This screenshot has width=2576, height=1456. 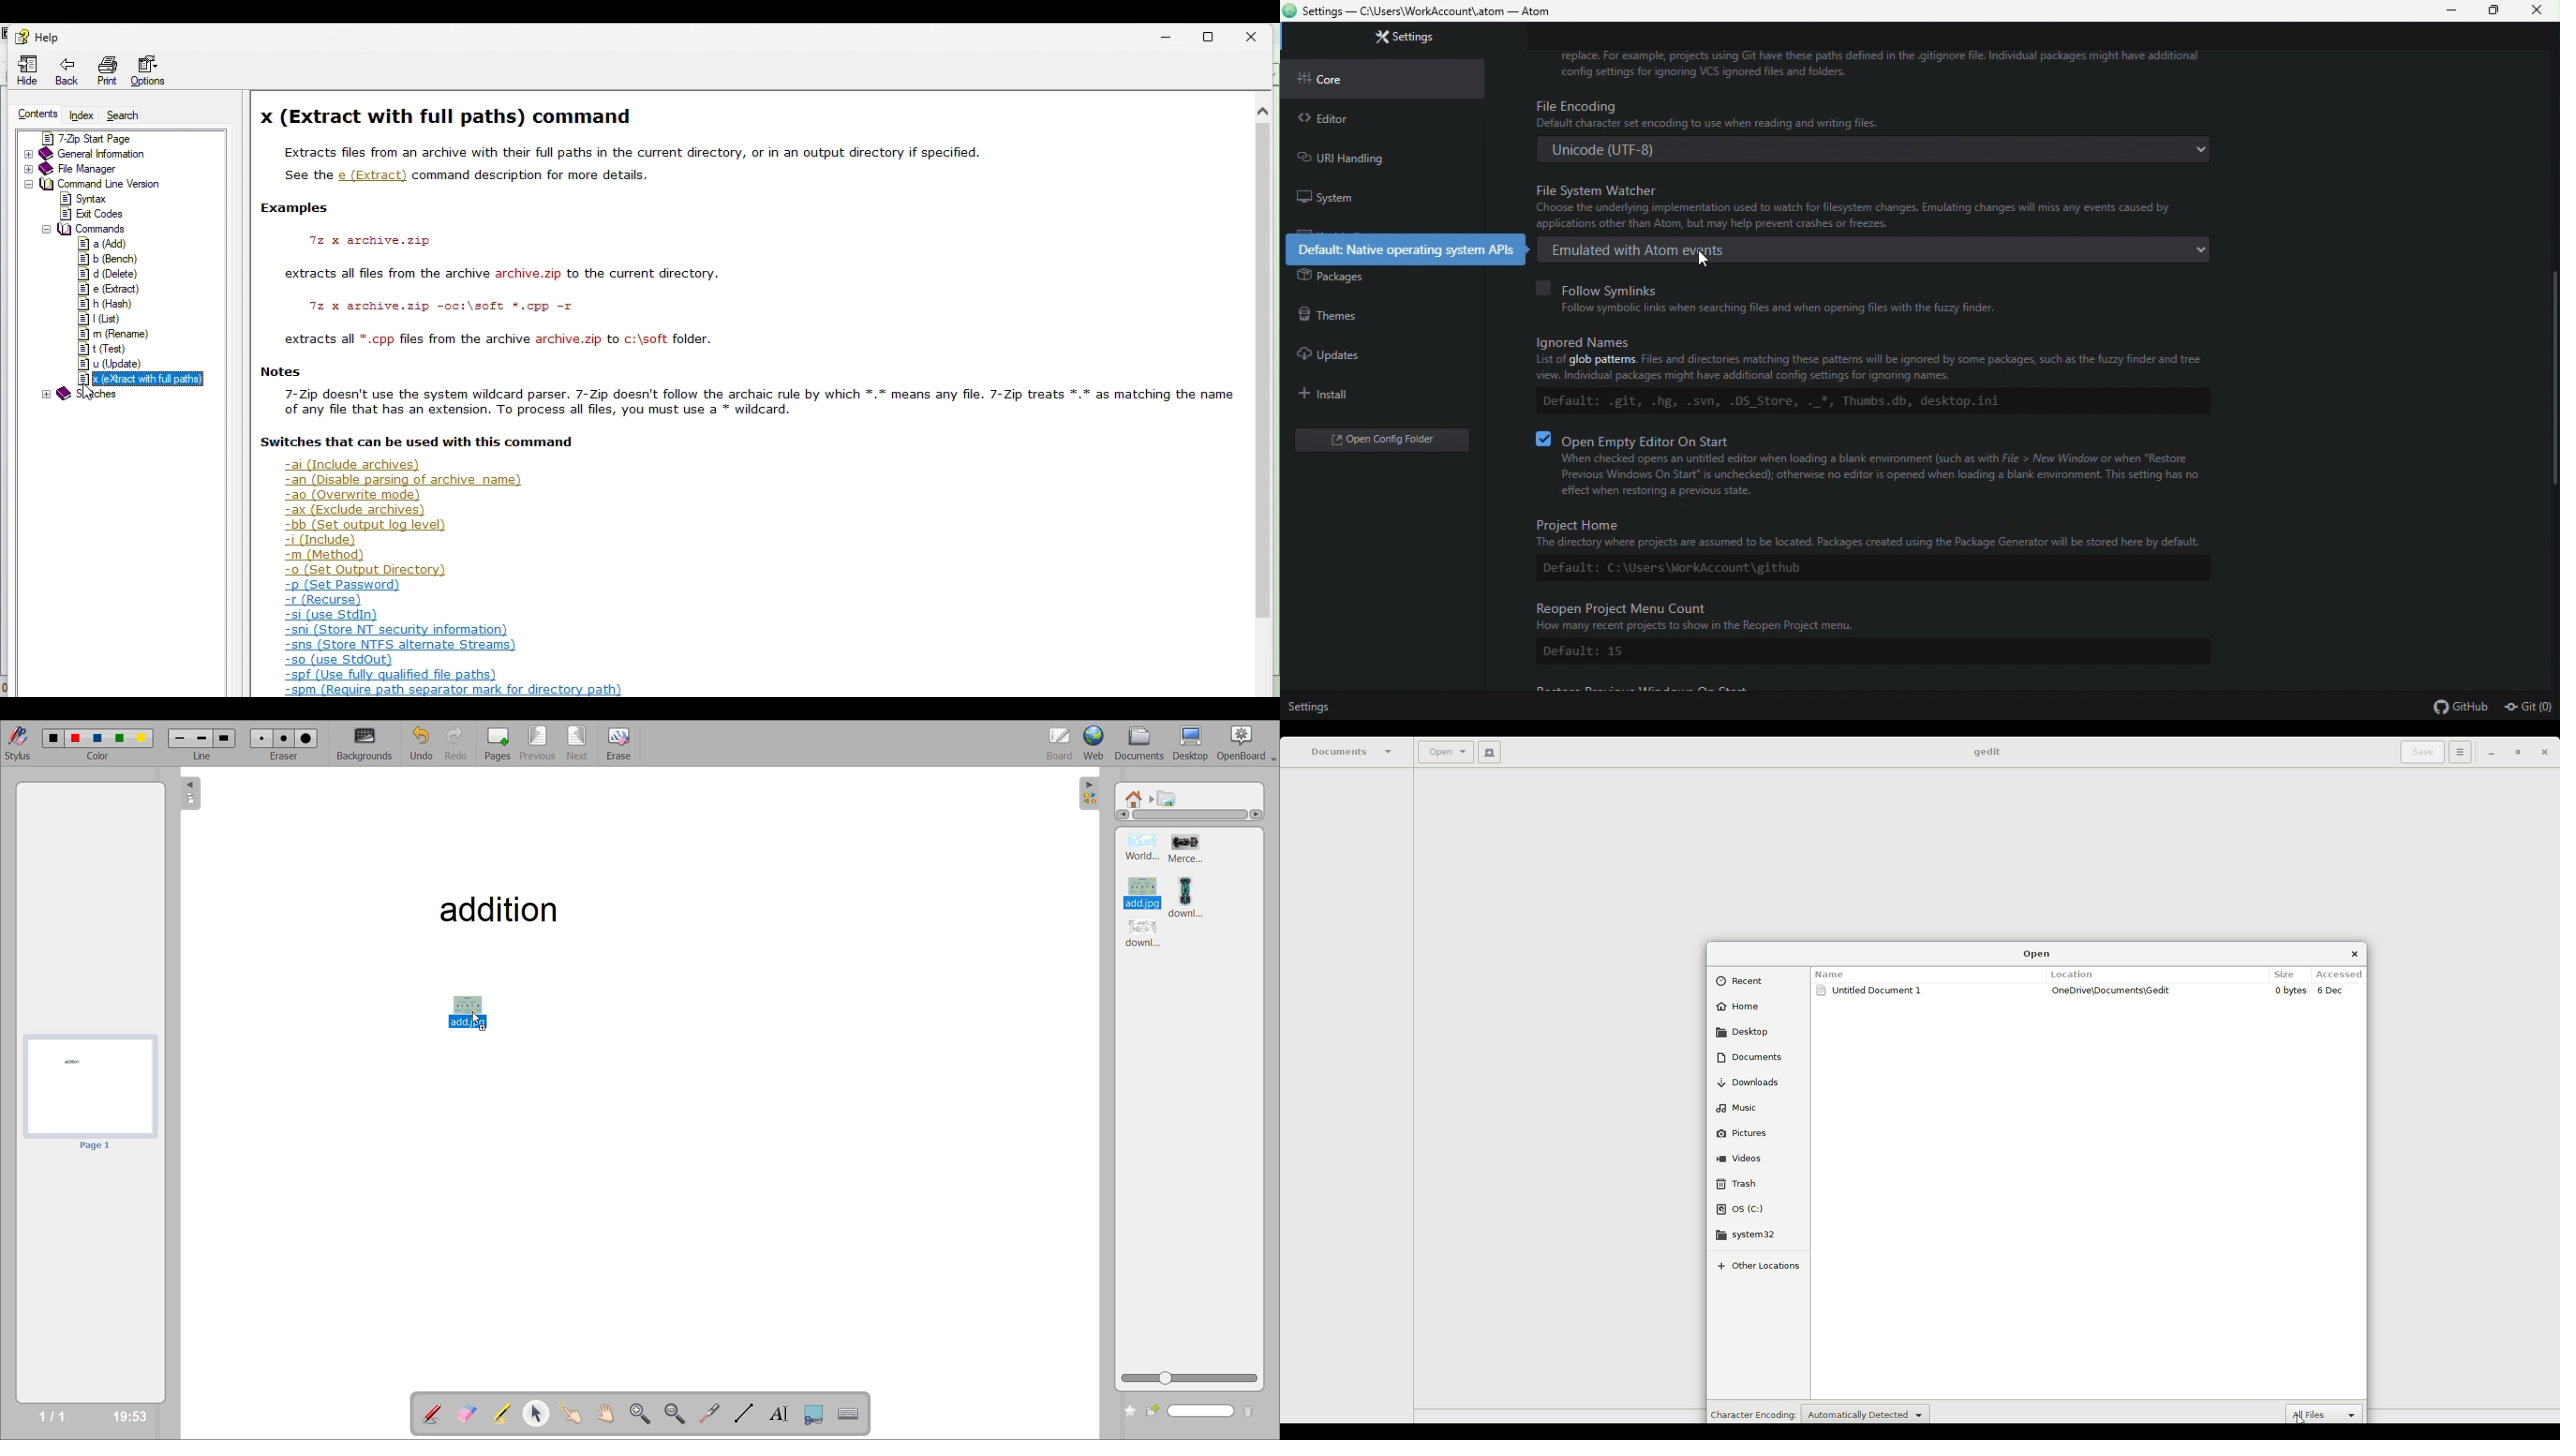 What do you see at coordinates (97, 154) in the screenshot?
I see `General information` at bounding box center [97, 154].